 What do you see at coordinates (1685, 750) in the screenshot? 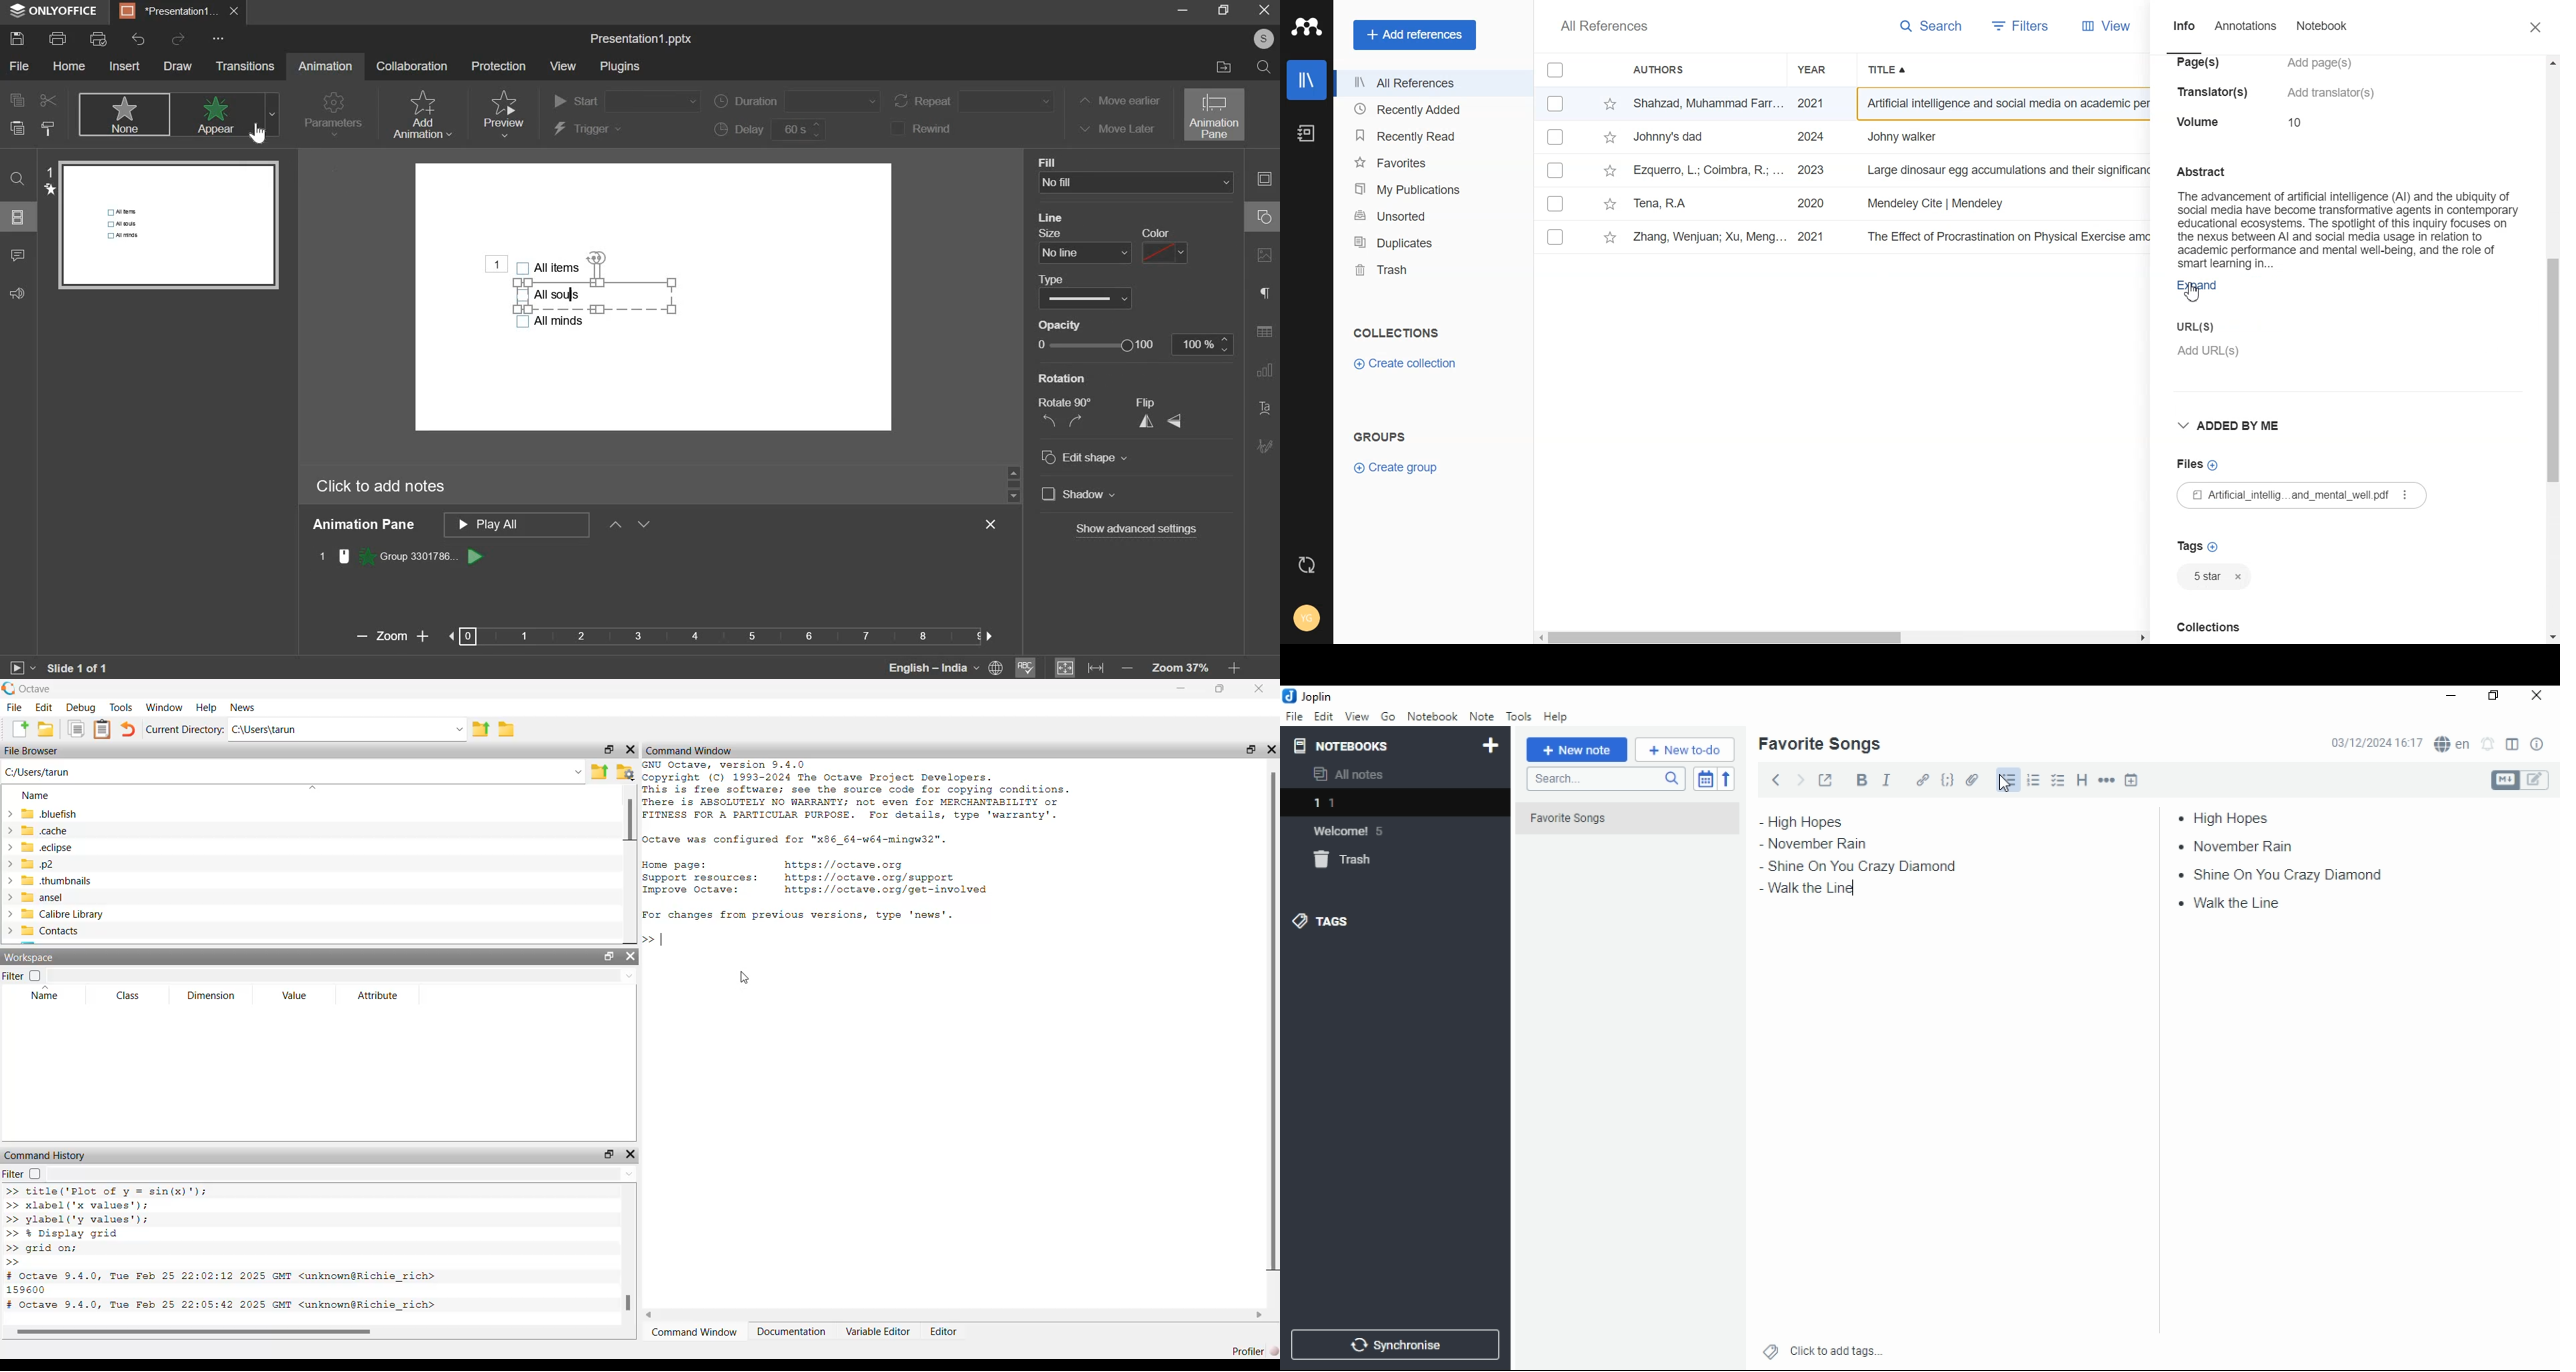
I see `New to-do` at bounding box center [1685, 750].